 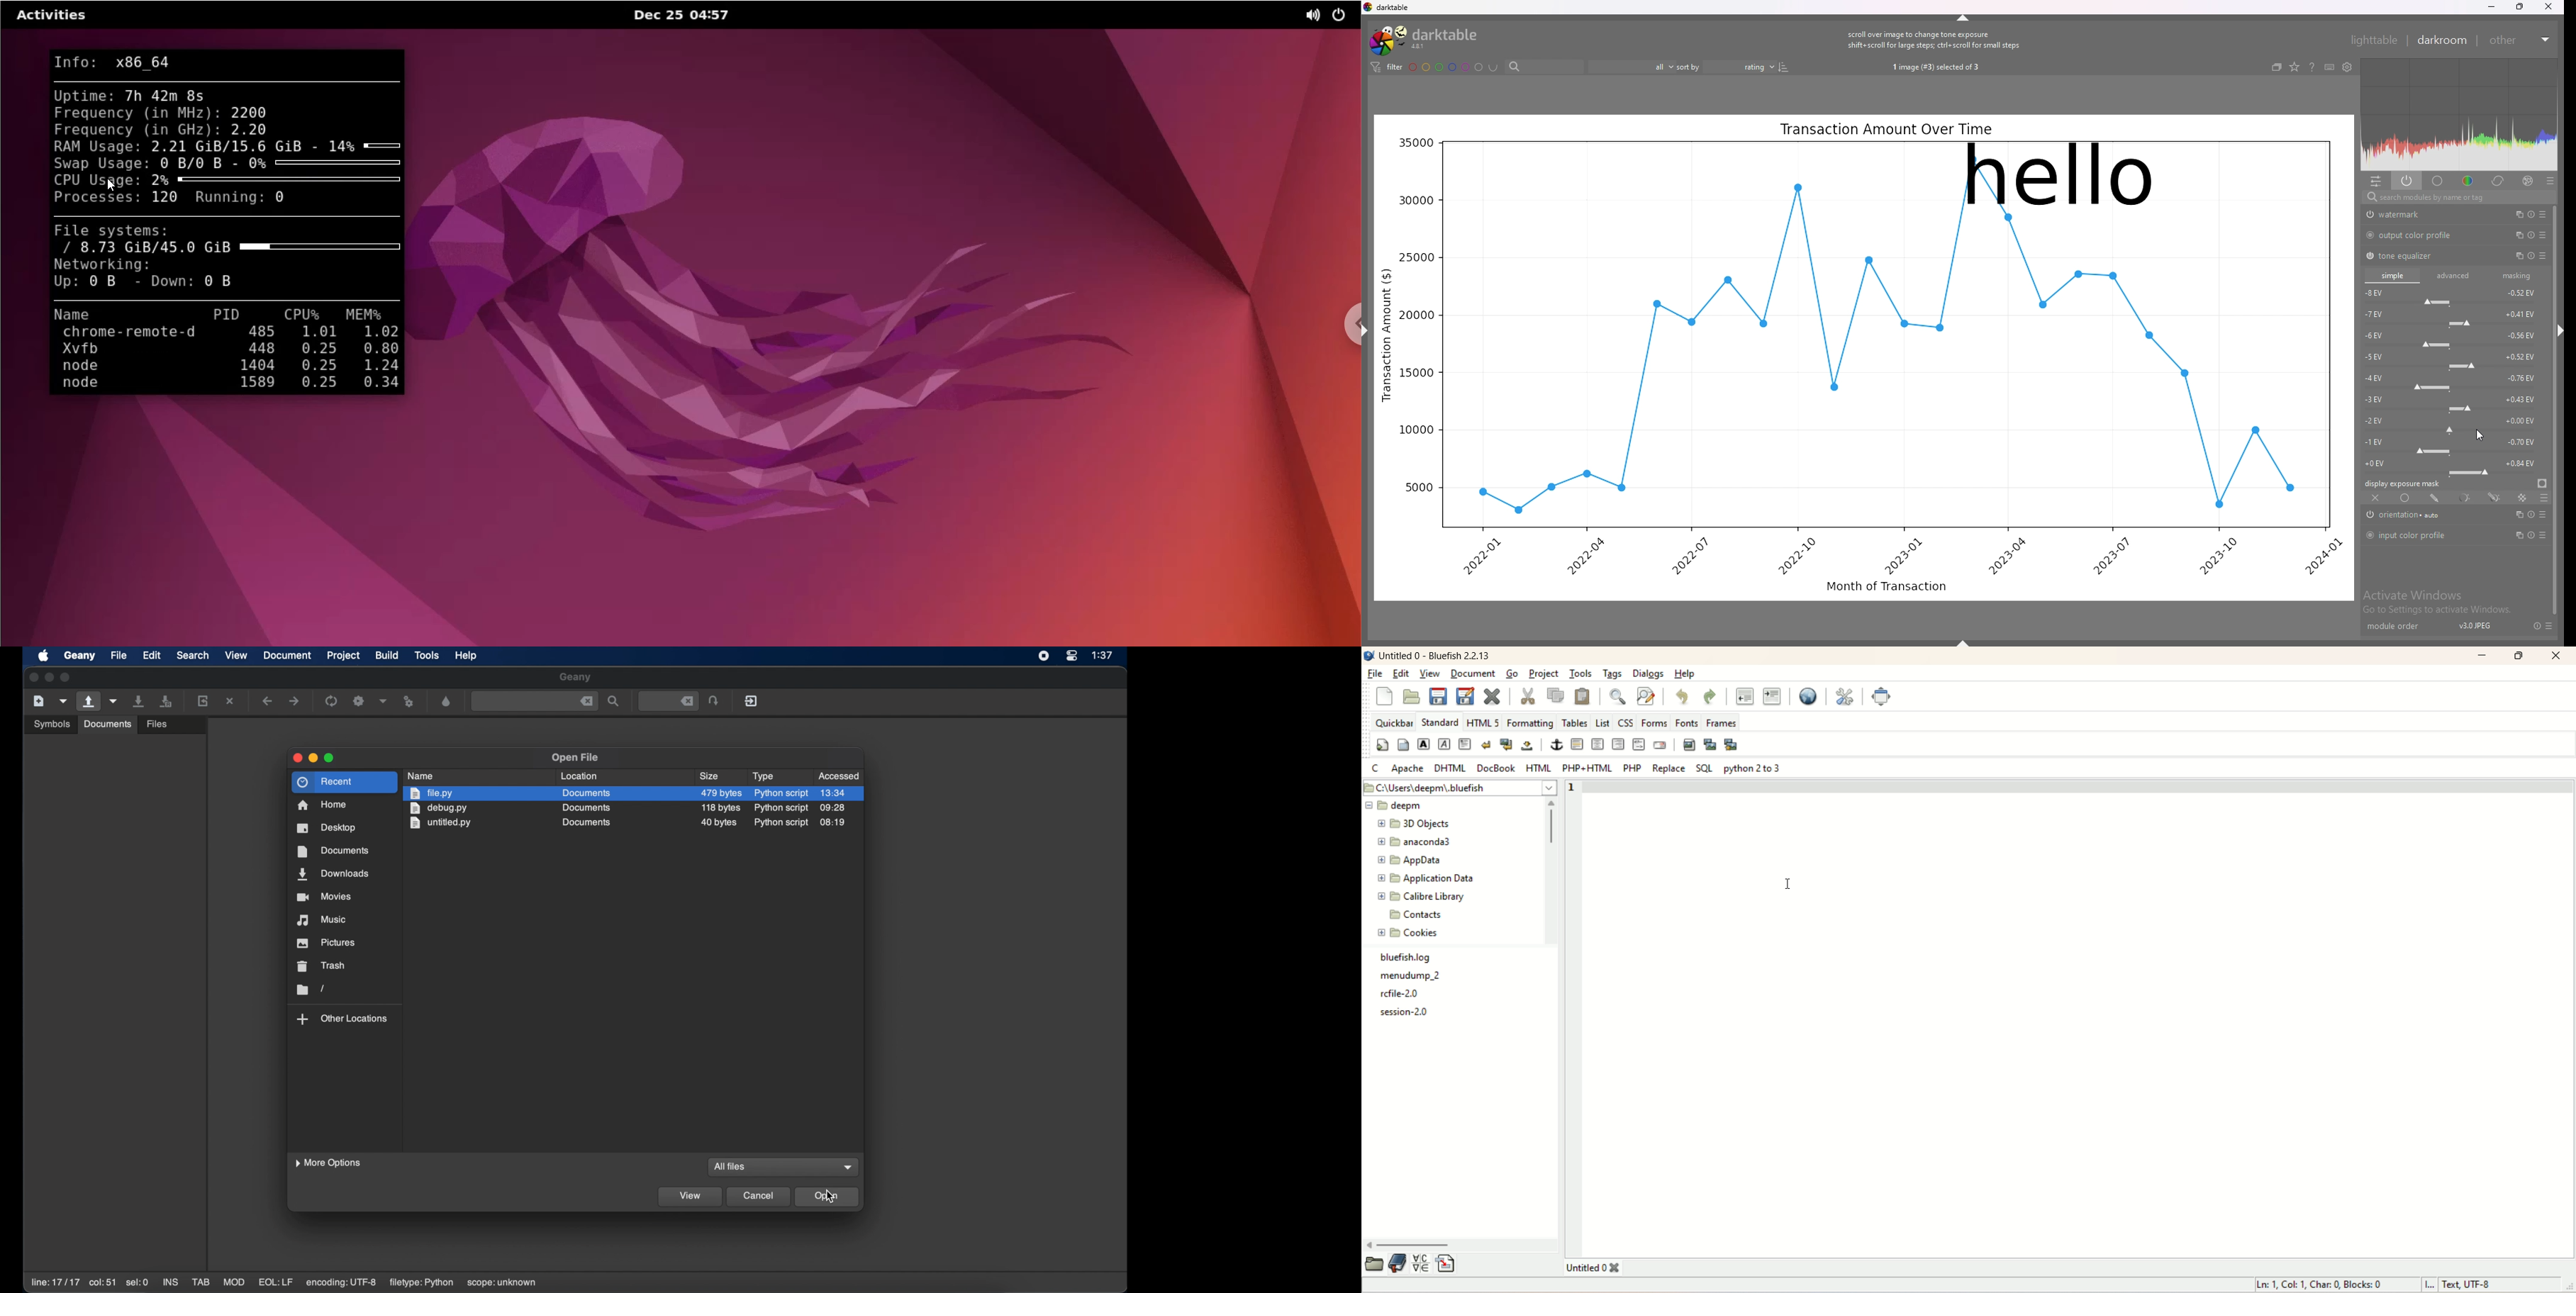 I want to click on dialogs, so click(x=1646, y=673).